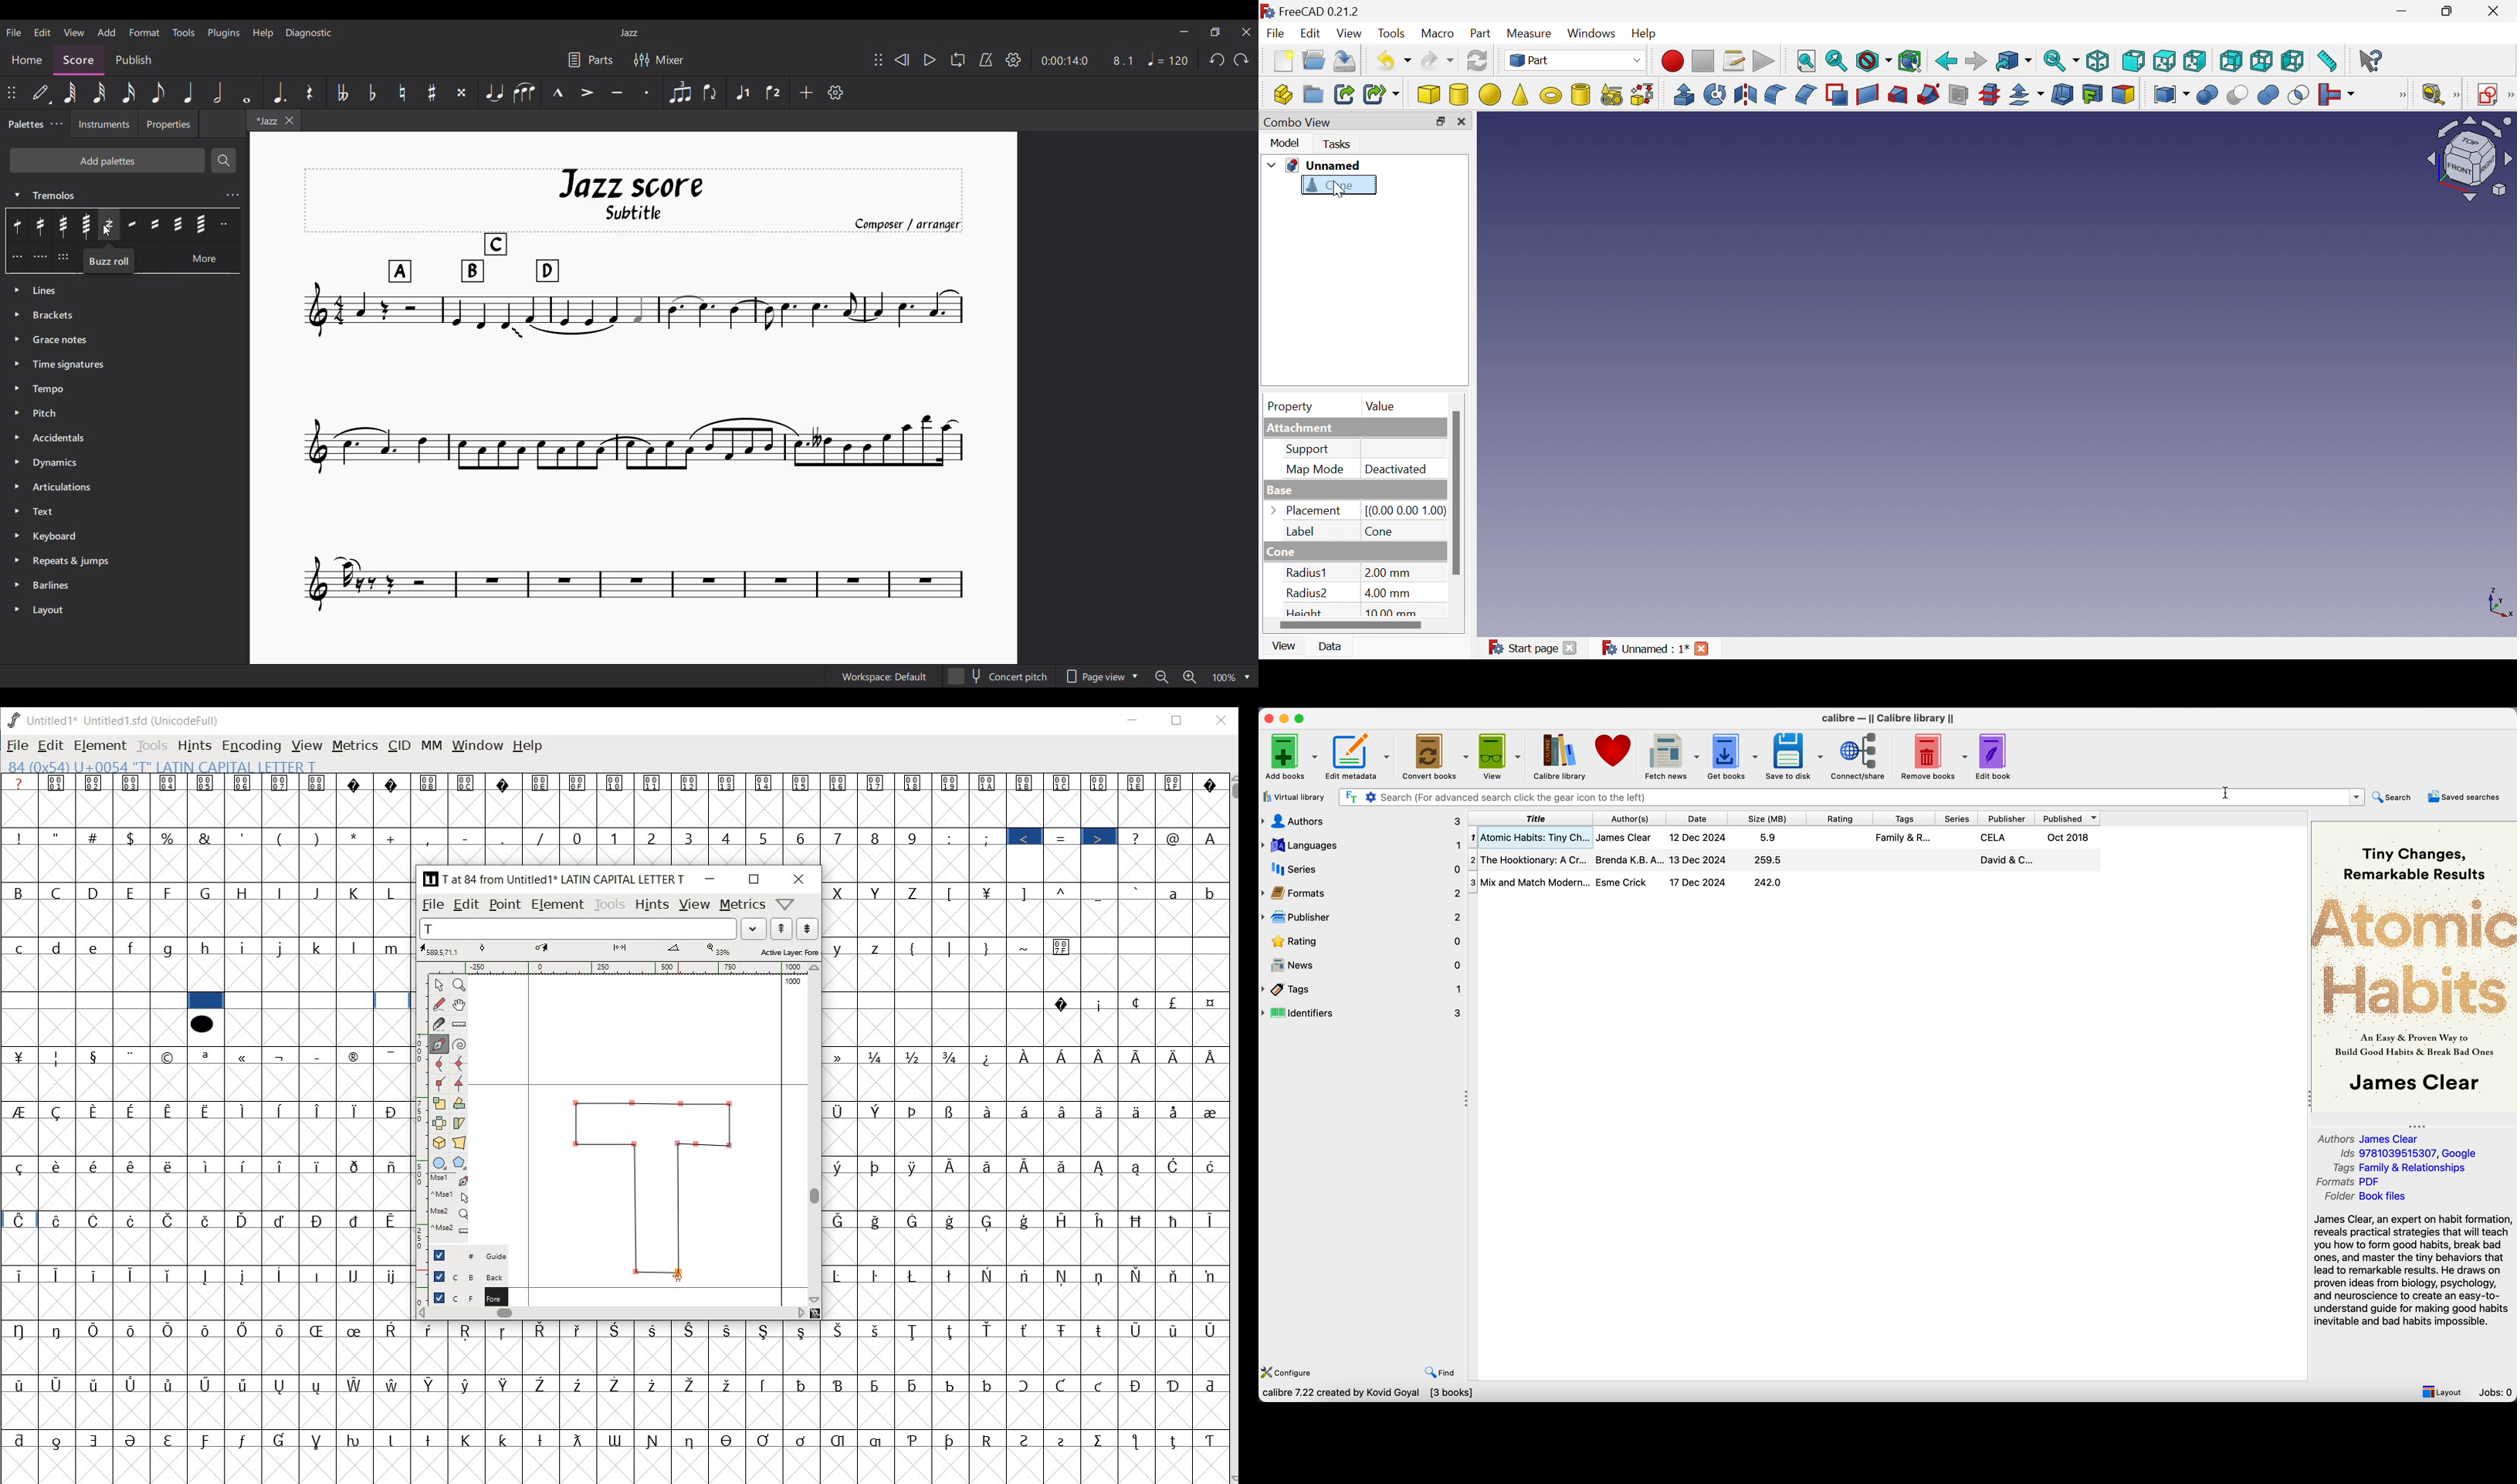 The width and height of the screenshot is (2520, 1484). I want to click on cursor, so click(1726, 764).